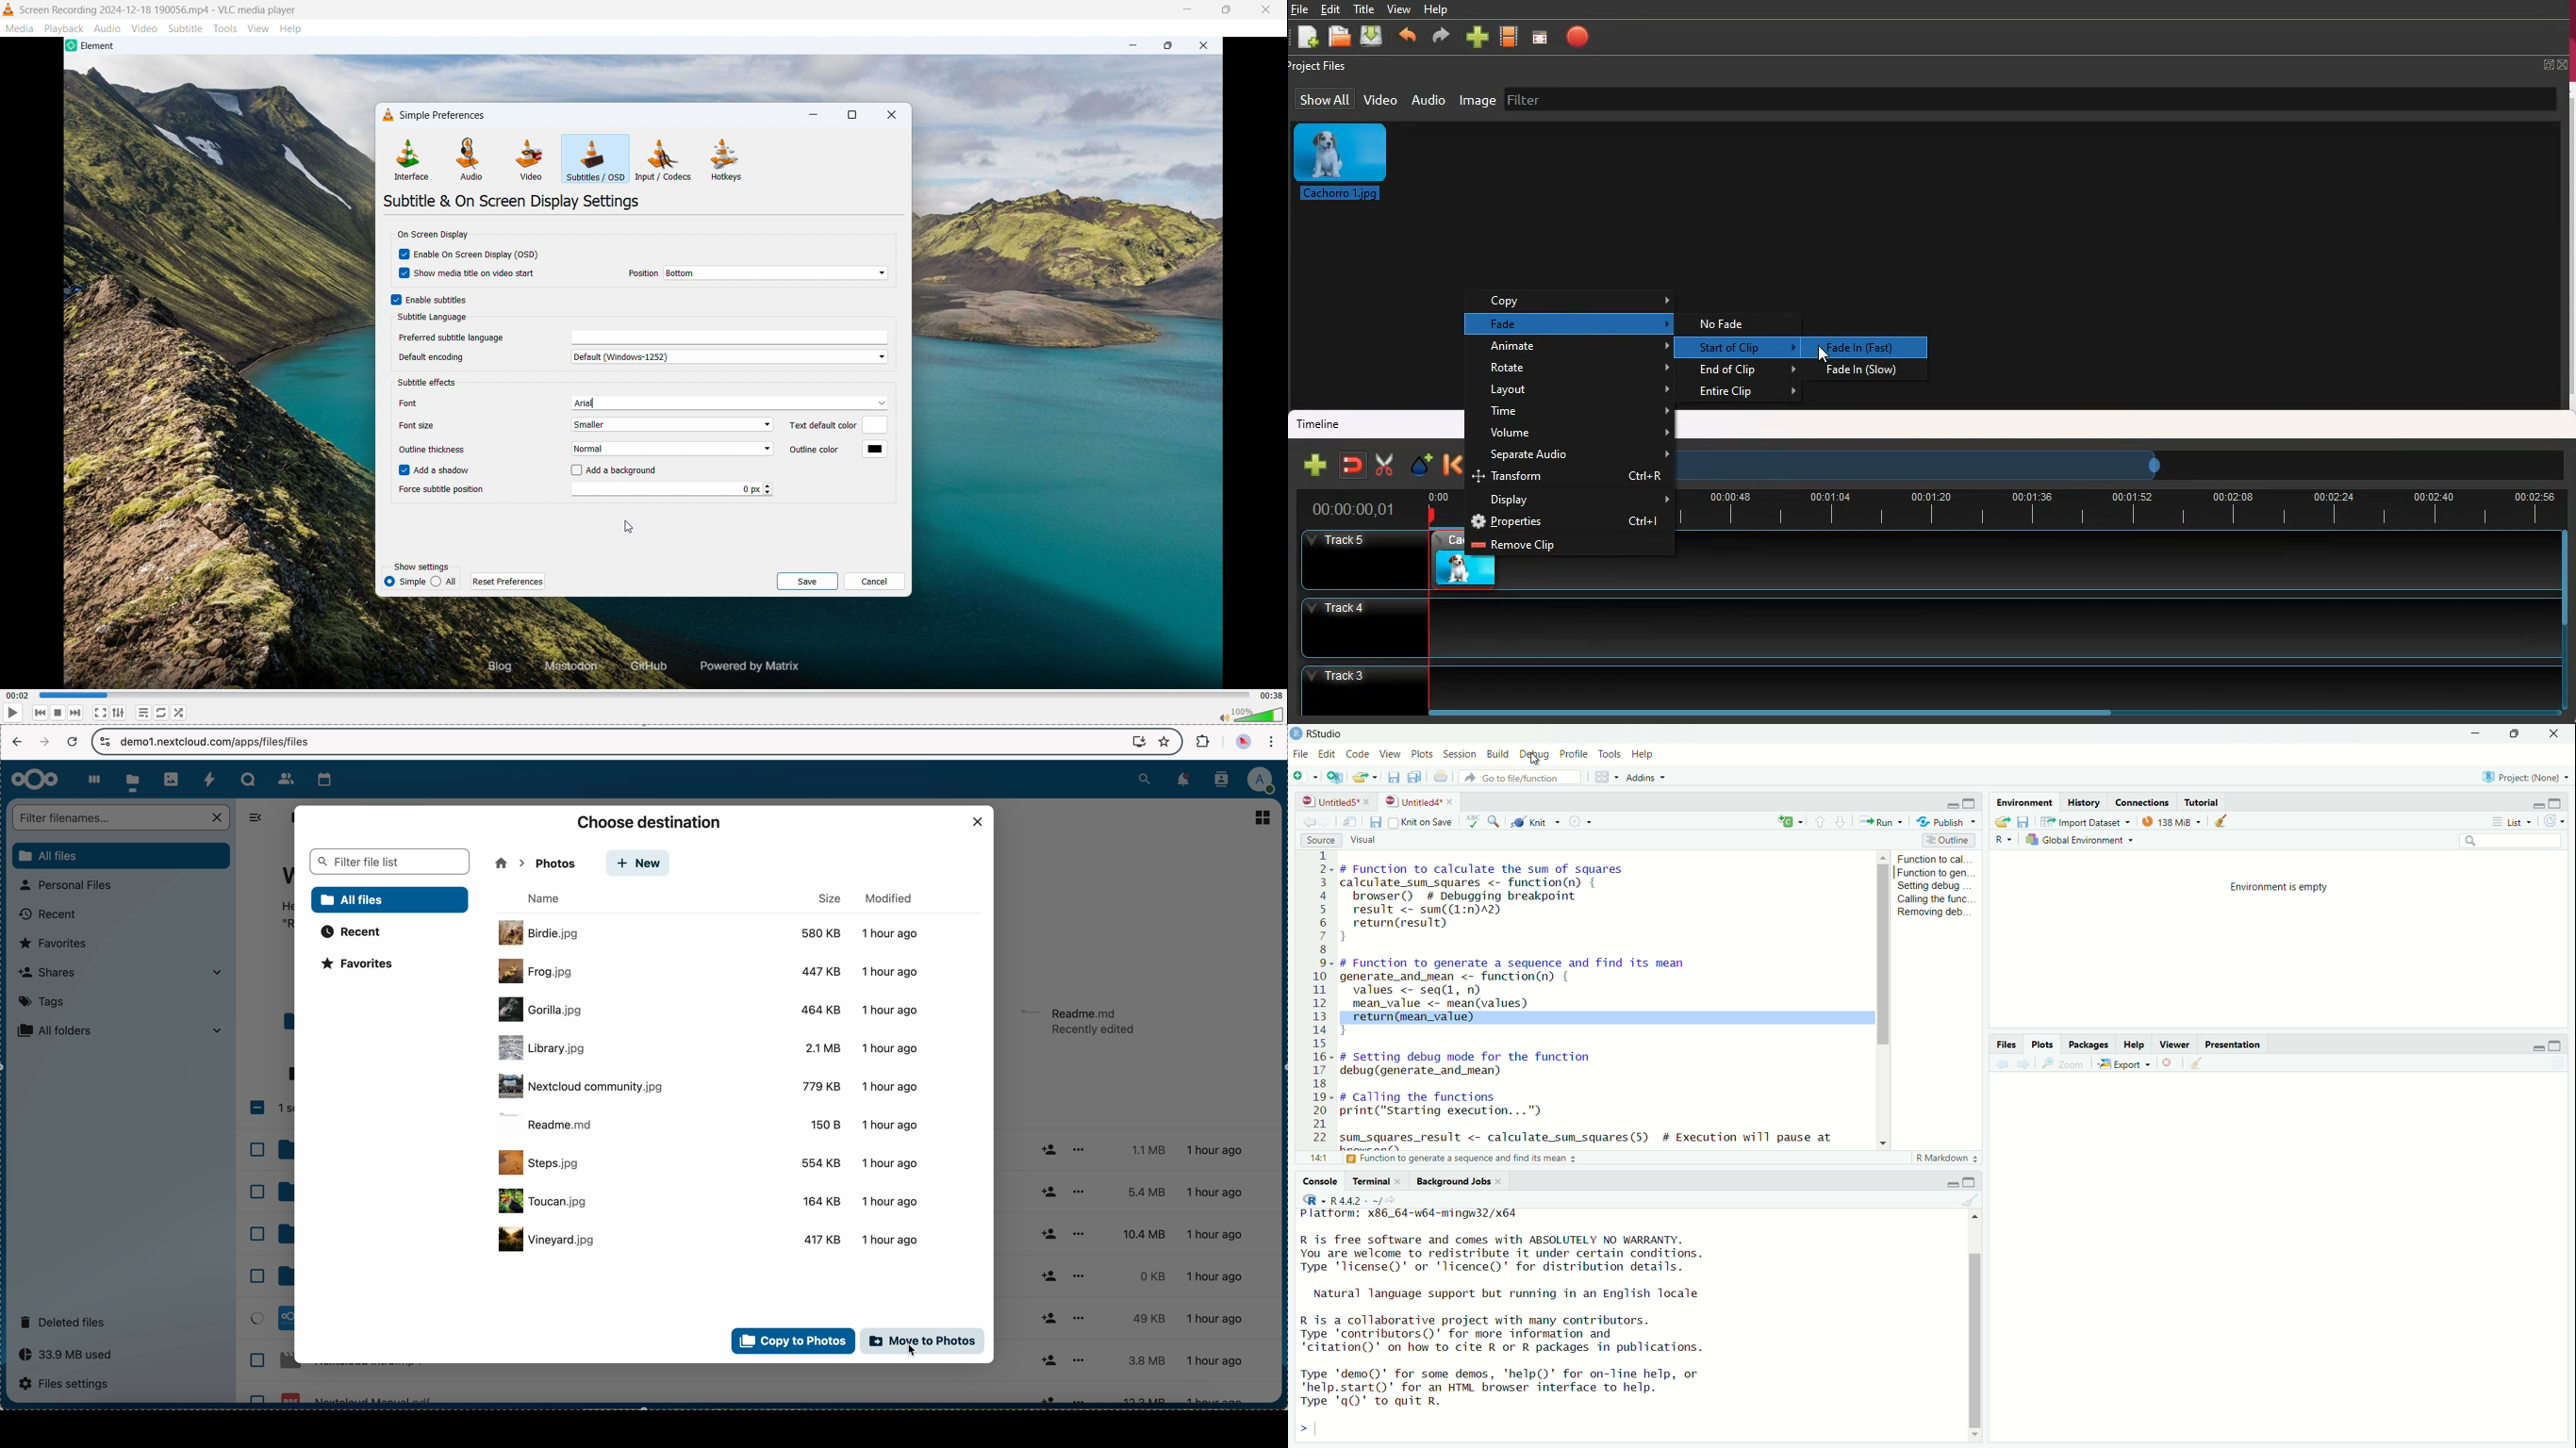 The height and width of the screenshot is (1456, 2576). Describe the element at coordinates (1320, 841) in the screenshot. I see `source` at that location.